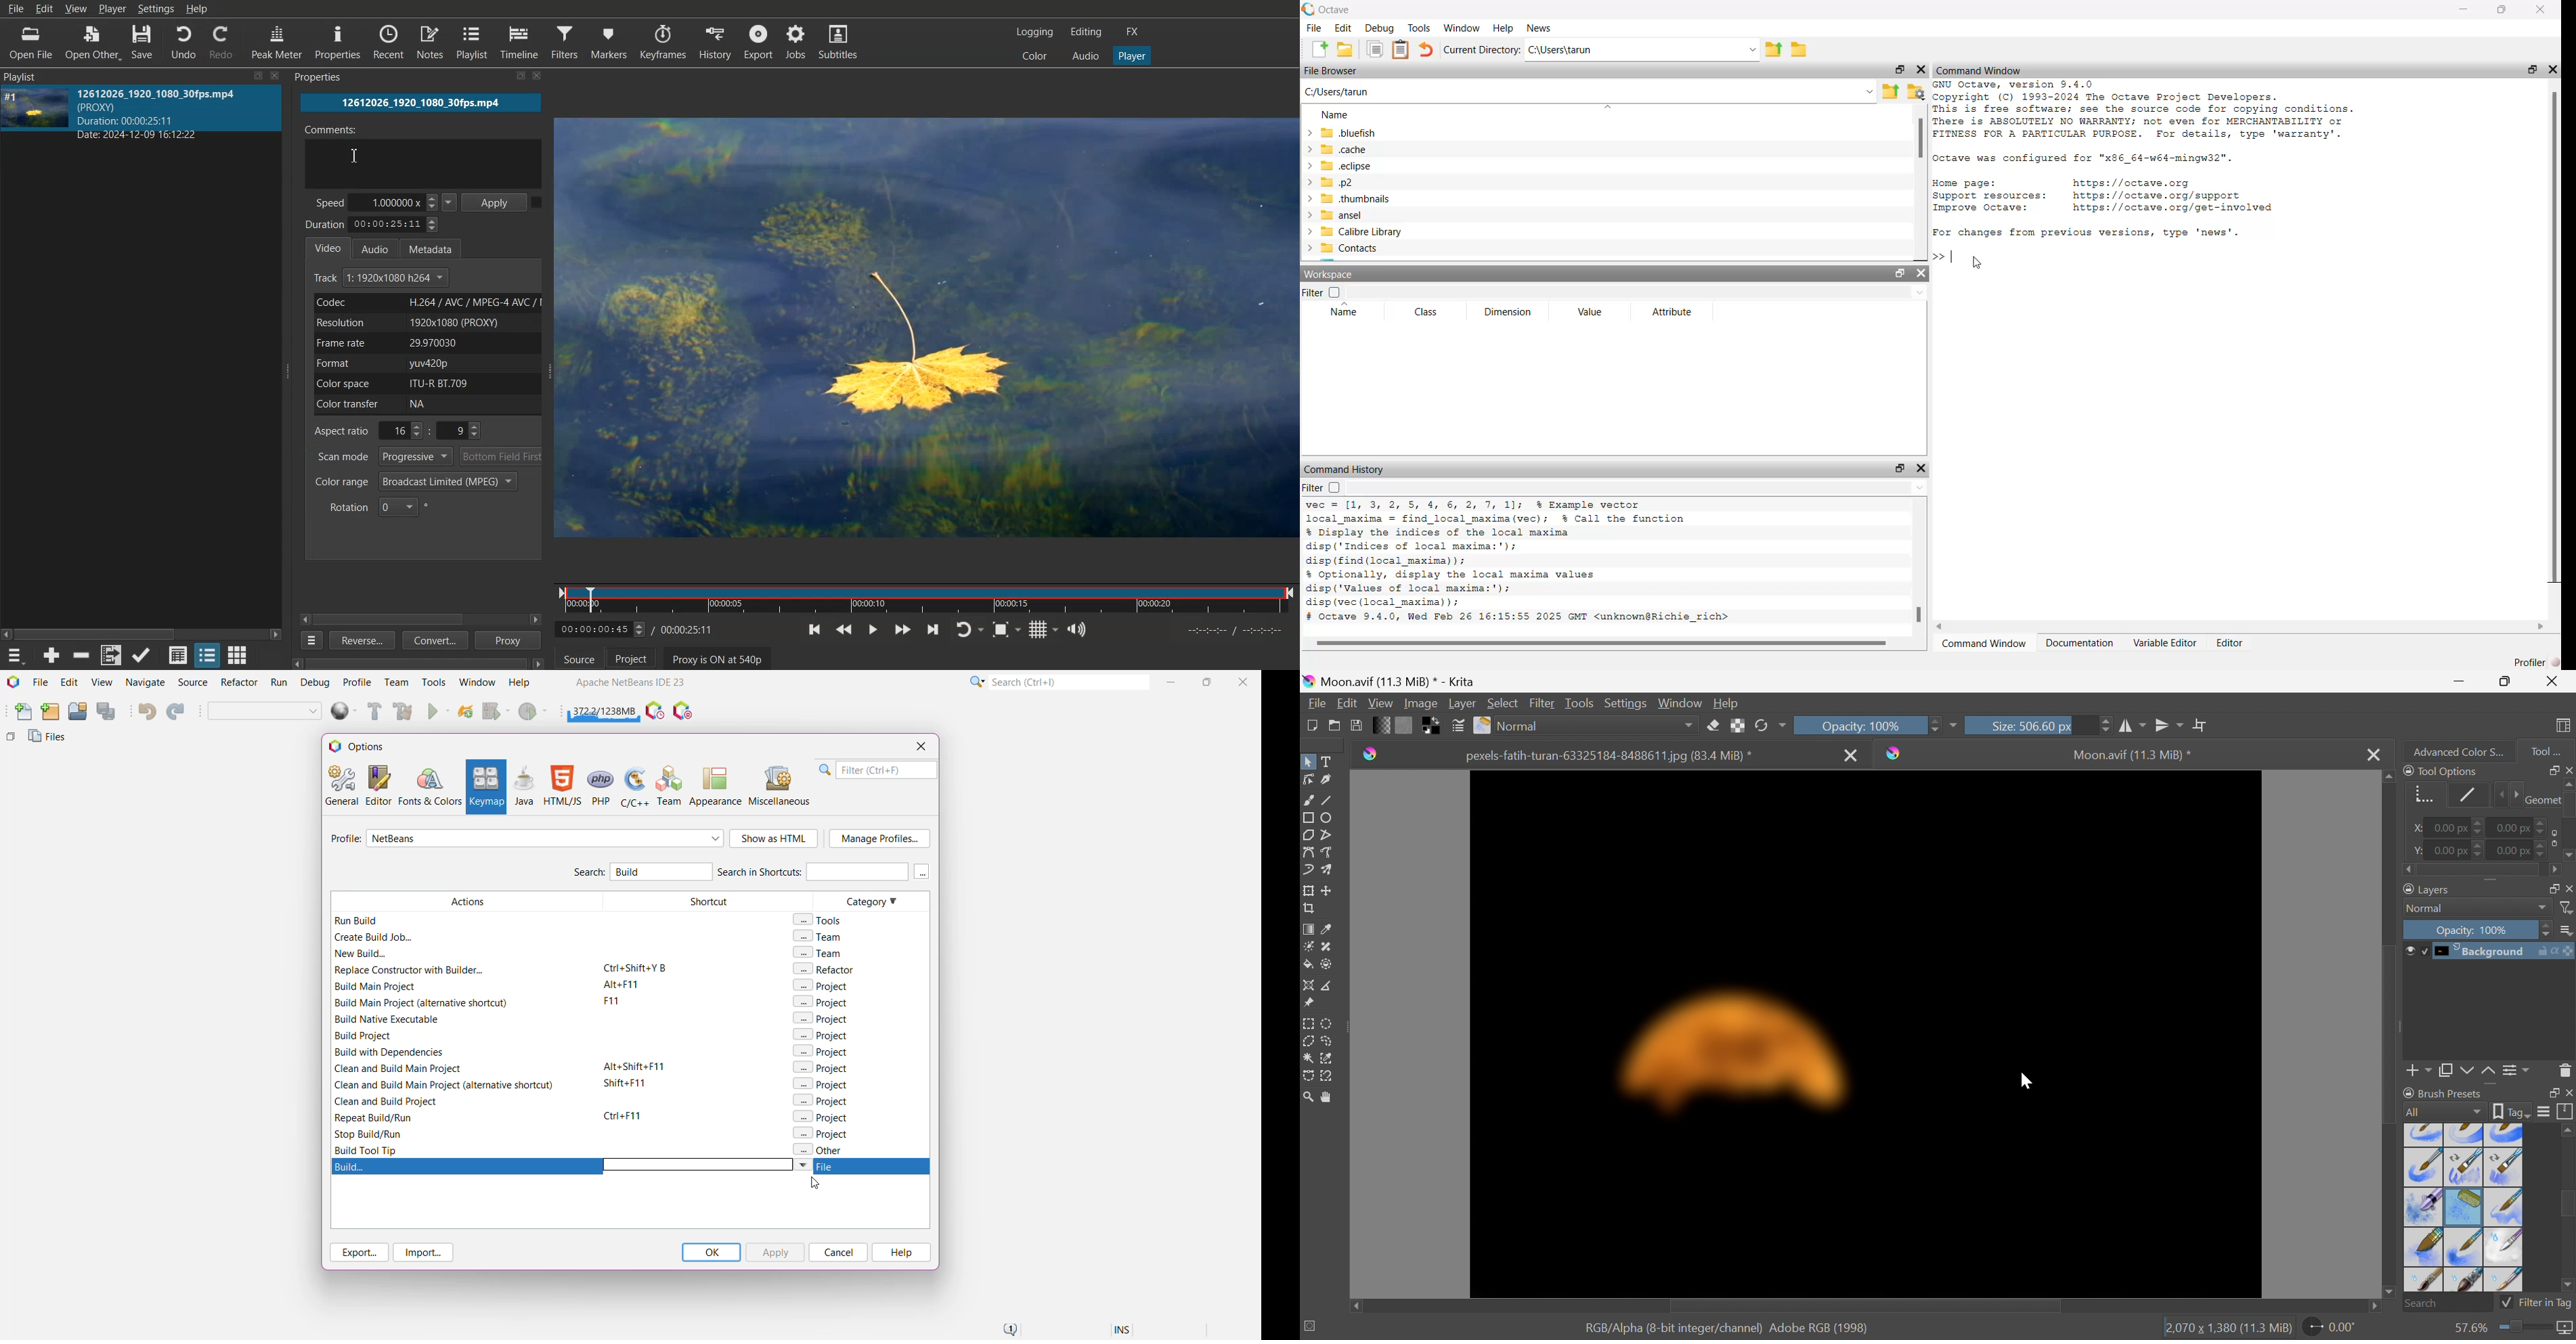  What do you see at coordinates (1308, 762) in the screenshot?
I see `Select shapes tool` at bounding box center [1308, 762].